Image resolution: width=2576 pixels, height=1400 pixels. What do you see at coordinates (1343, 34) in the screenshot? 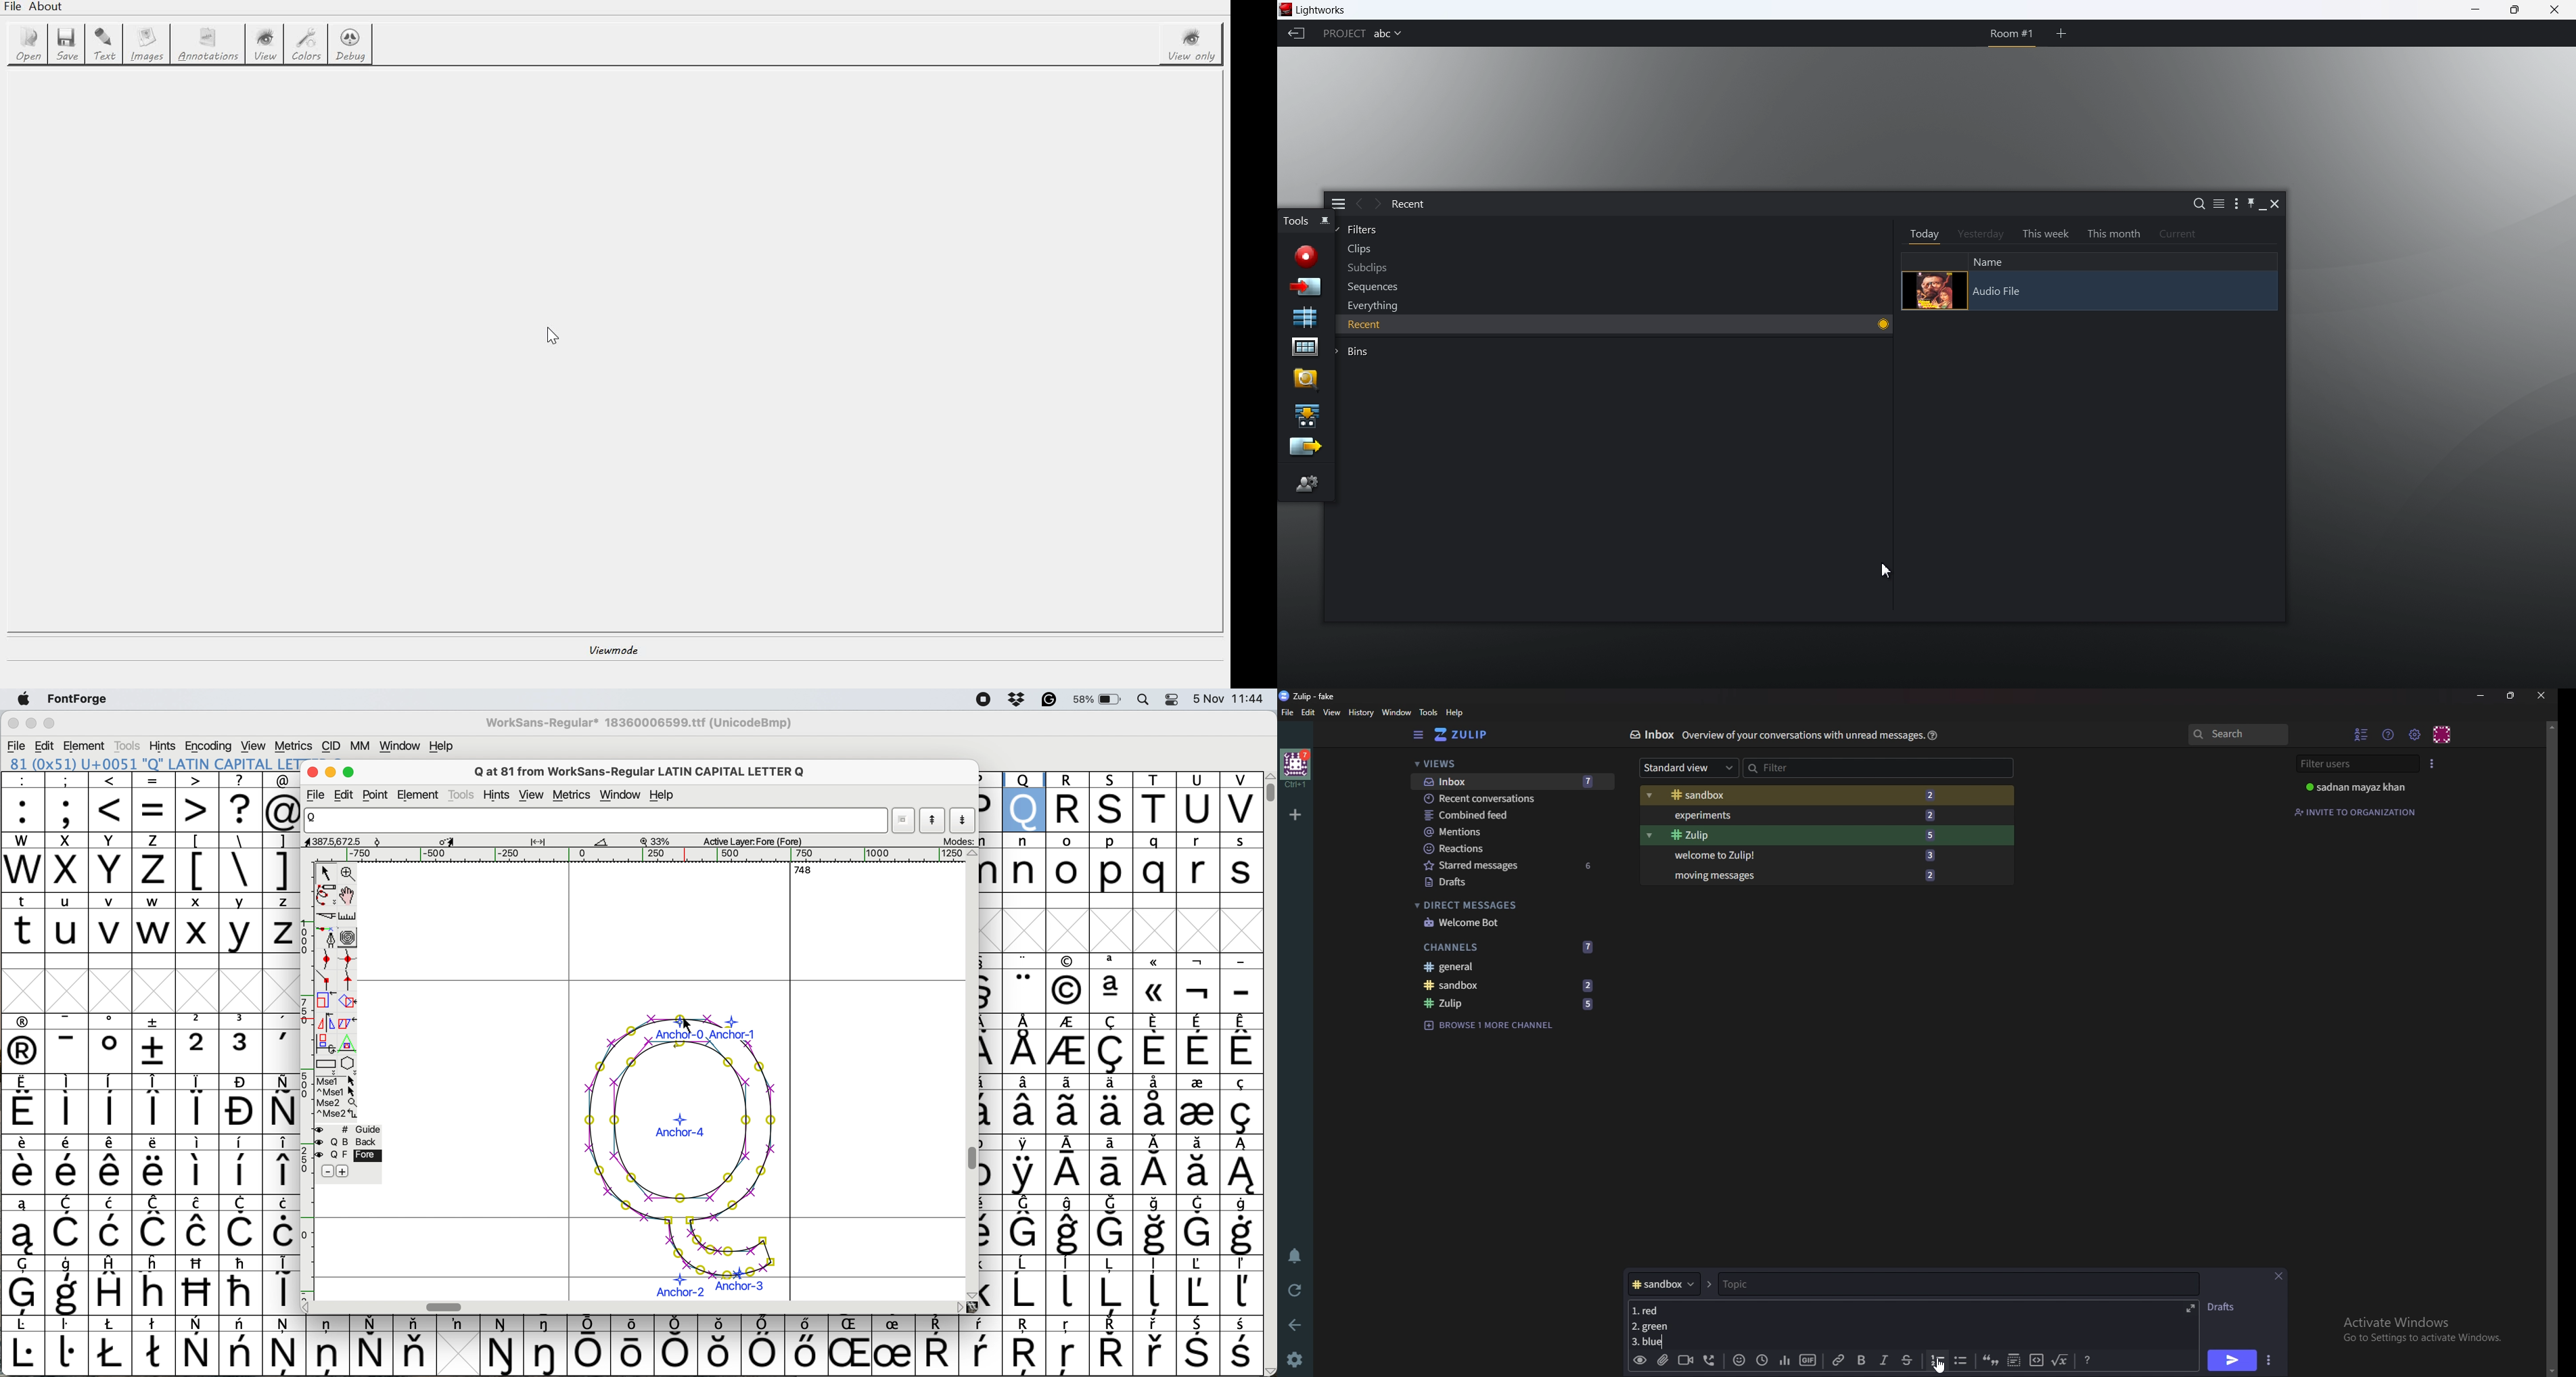
I see `project` at bounding box center [1343, 34].